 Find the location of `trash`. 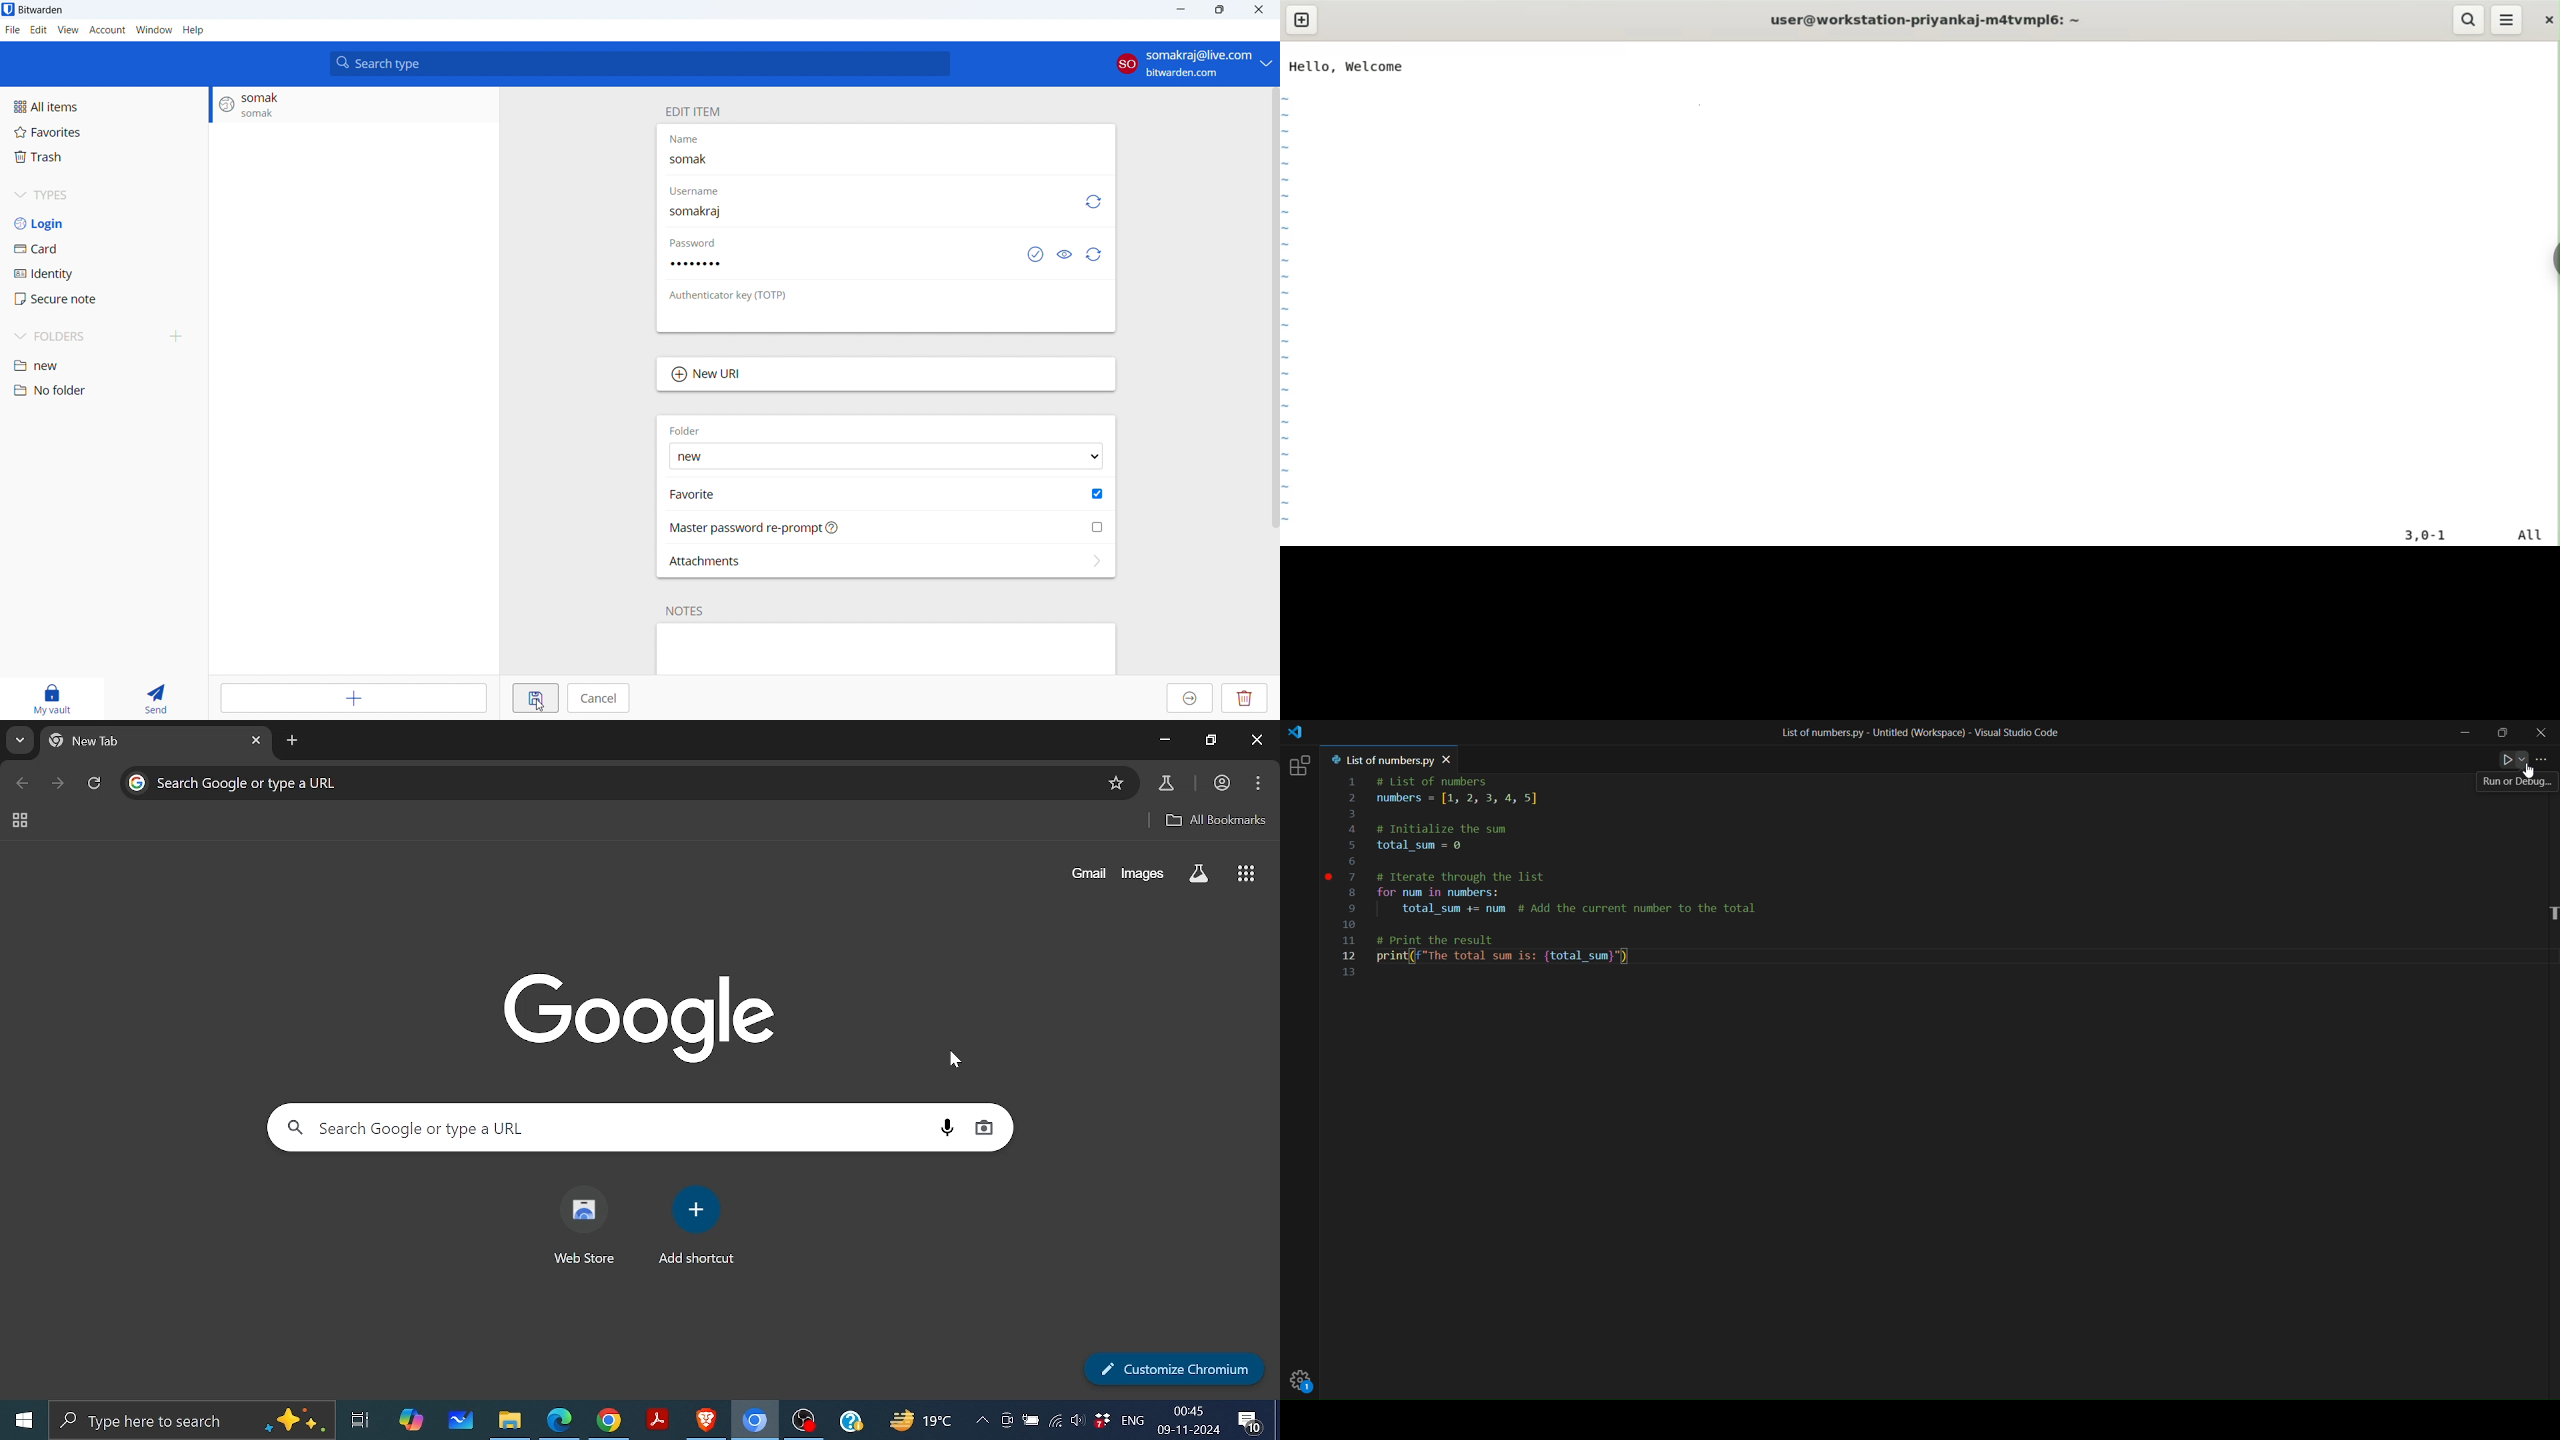

trash is located at coordinates (104, 157).